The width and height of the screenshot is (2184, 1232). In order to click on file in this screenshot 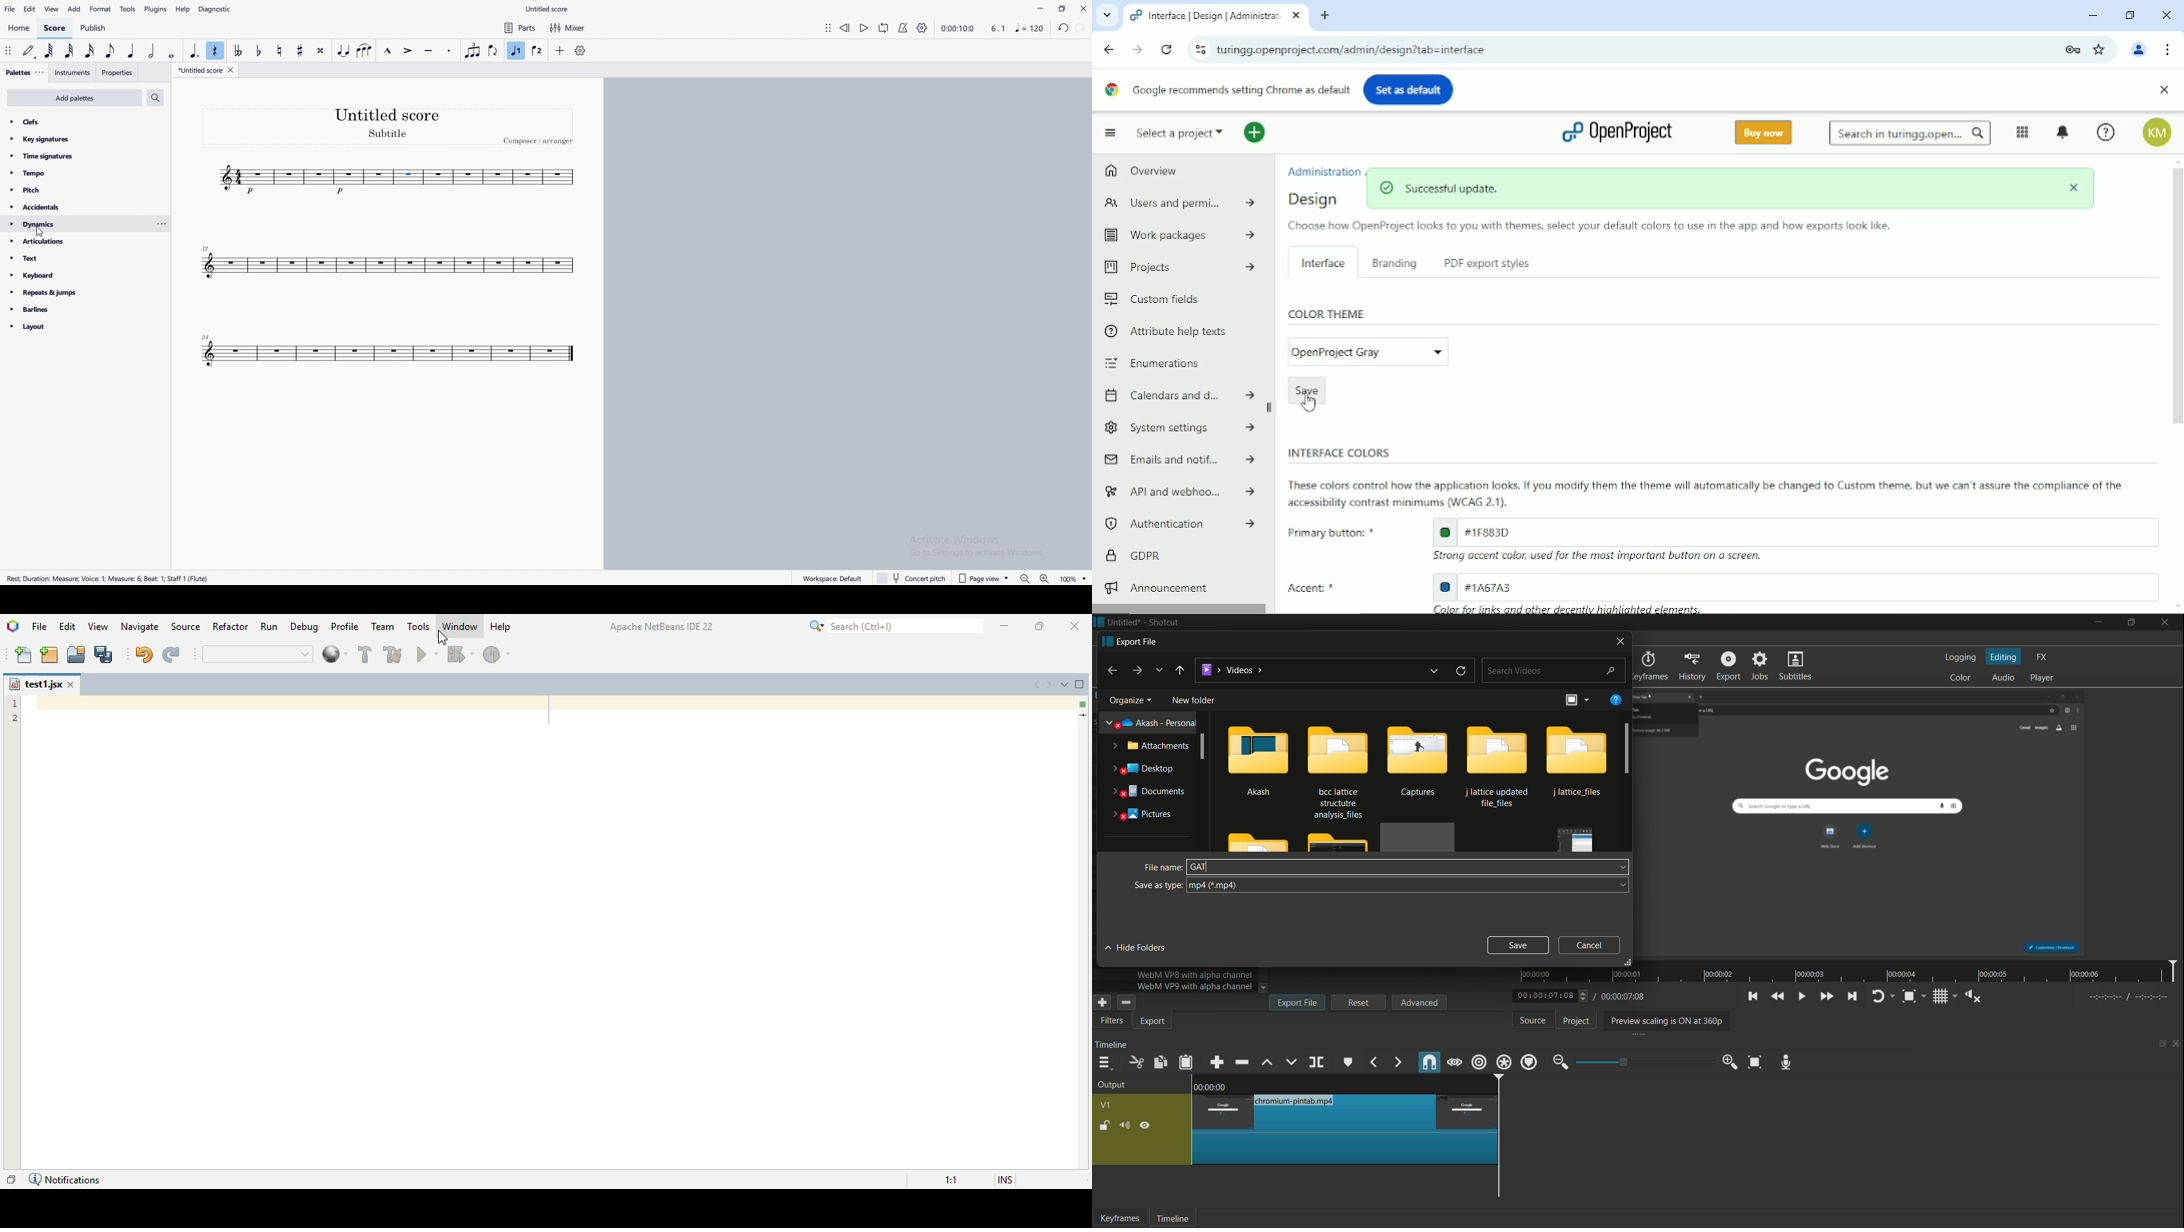, I will do `click(10, 9)`.